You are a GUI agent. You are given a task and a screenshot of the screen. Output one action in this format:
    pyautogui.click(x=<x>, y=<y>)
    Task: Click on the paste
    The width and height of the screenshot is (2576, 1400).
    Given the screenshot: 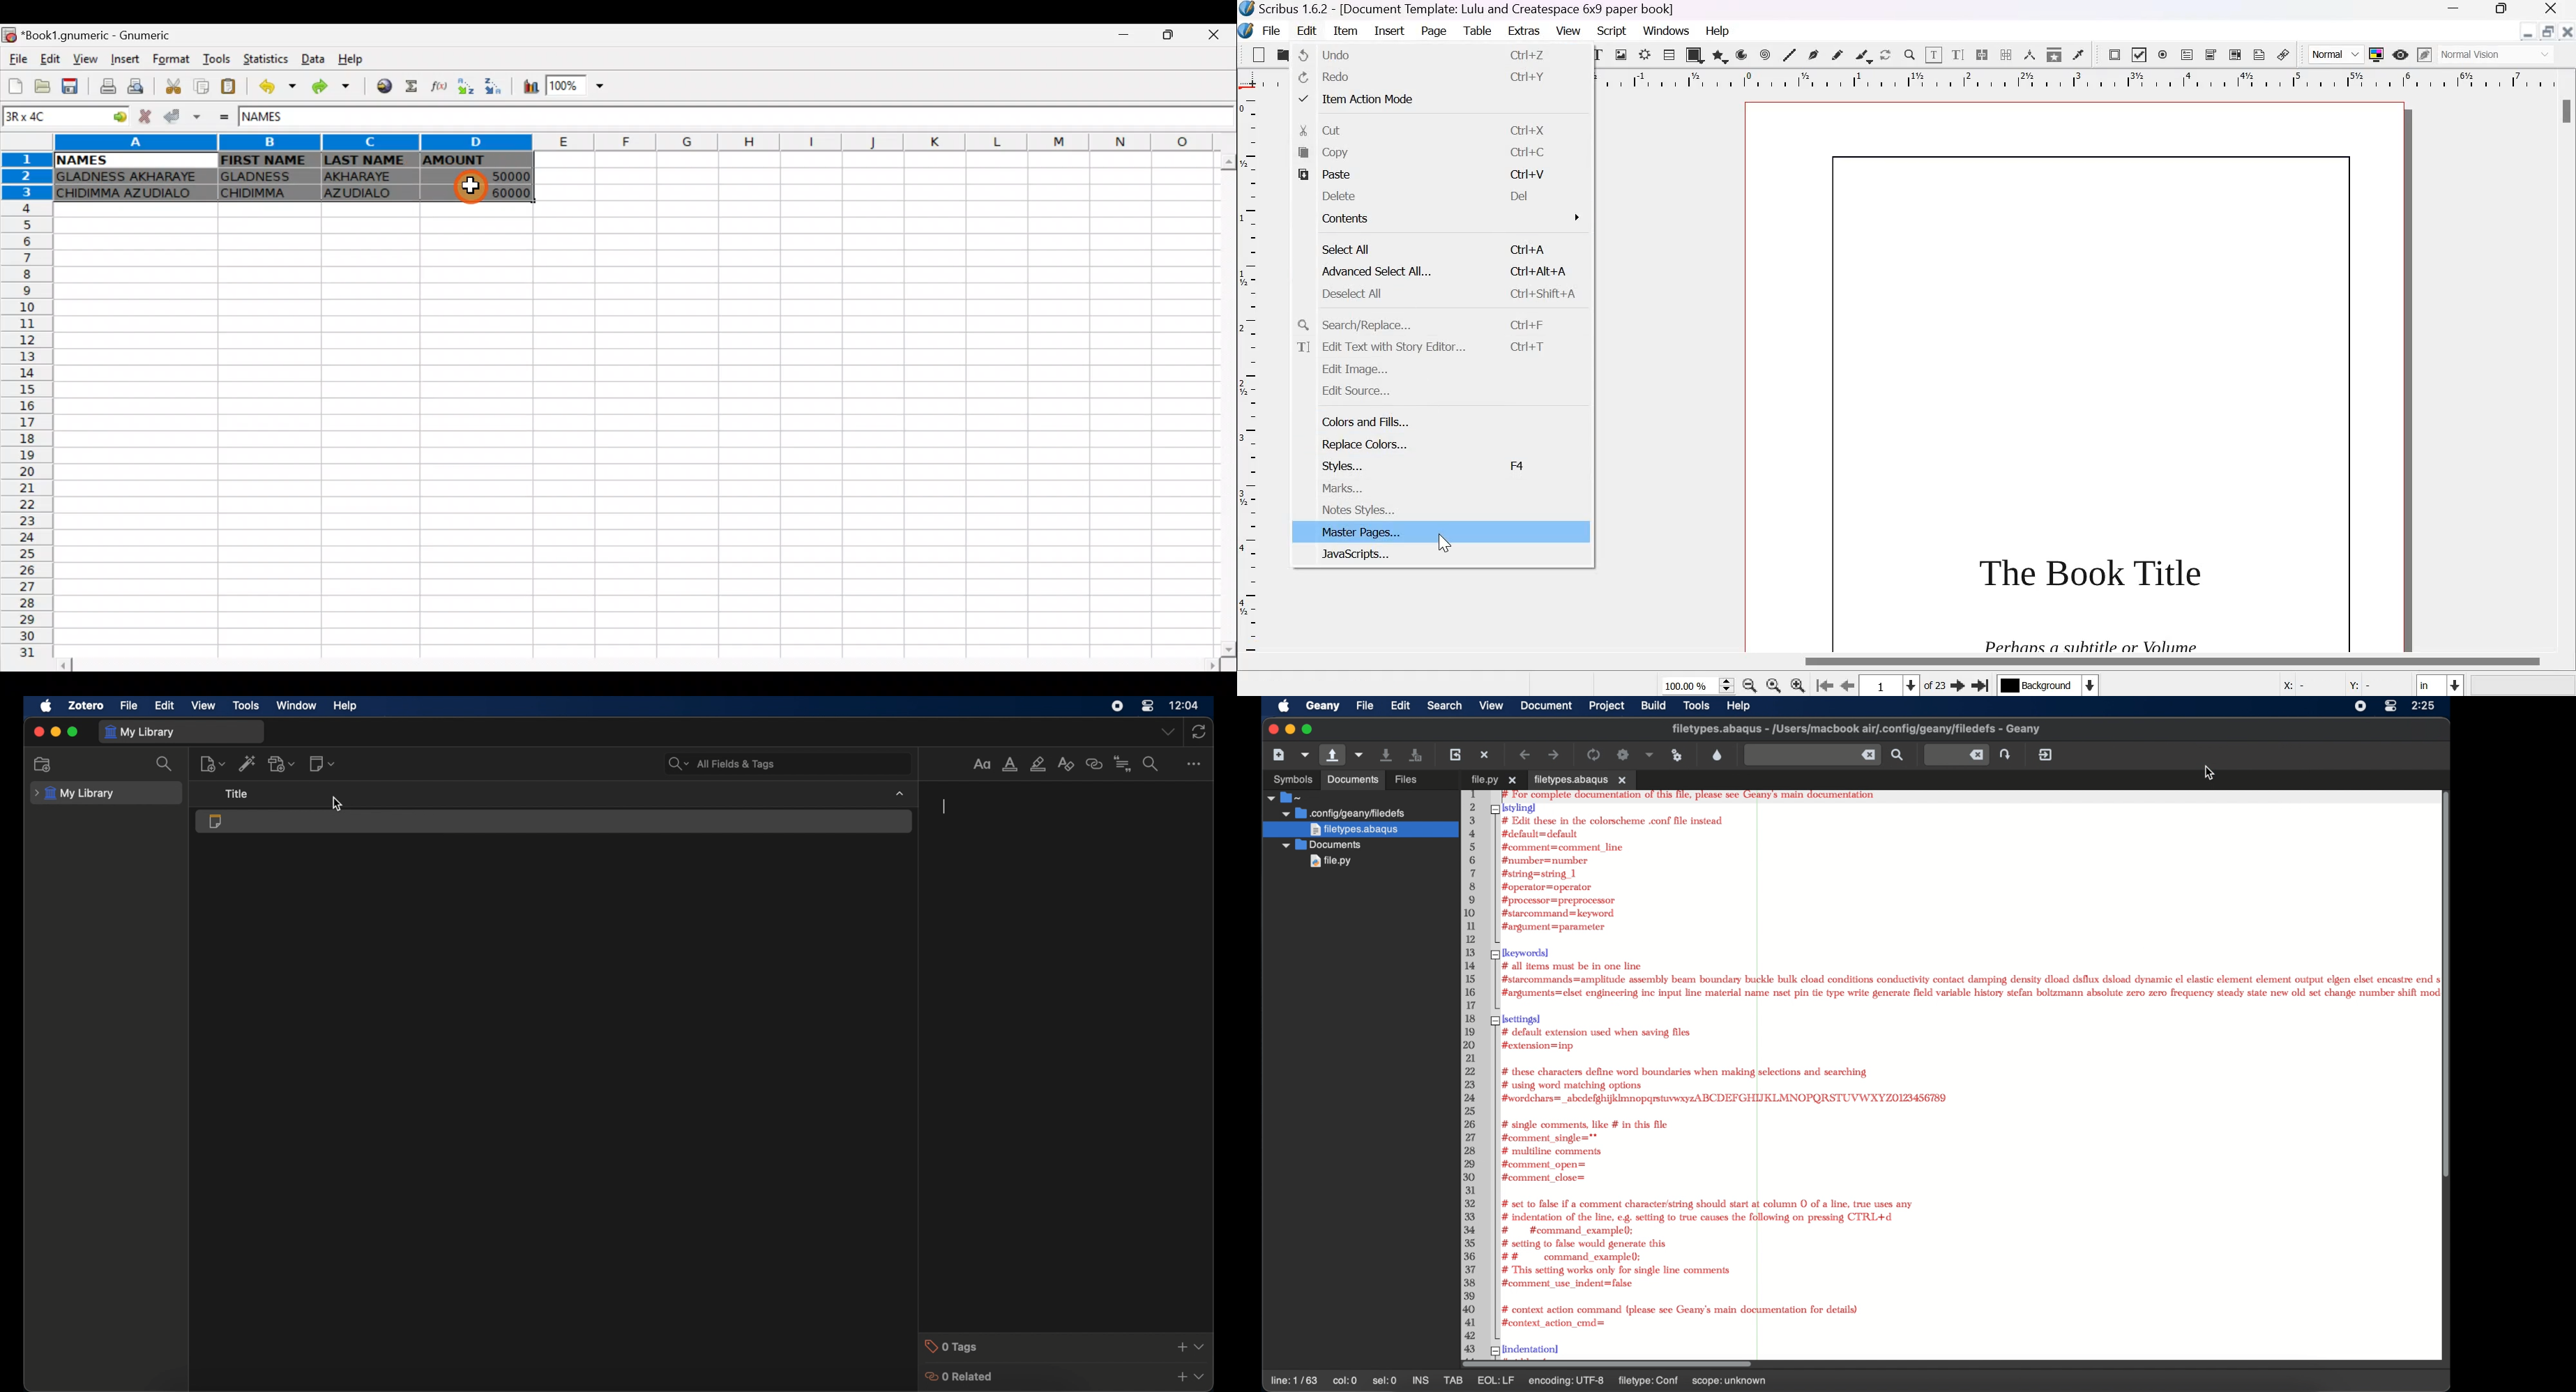 What is the action you would take?
    pyautogui.click(x=1438, y=175)
    